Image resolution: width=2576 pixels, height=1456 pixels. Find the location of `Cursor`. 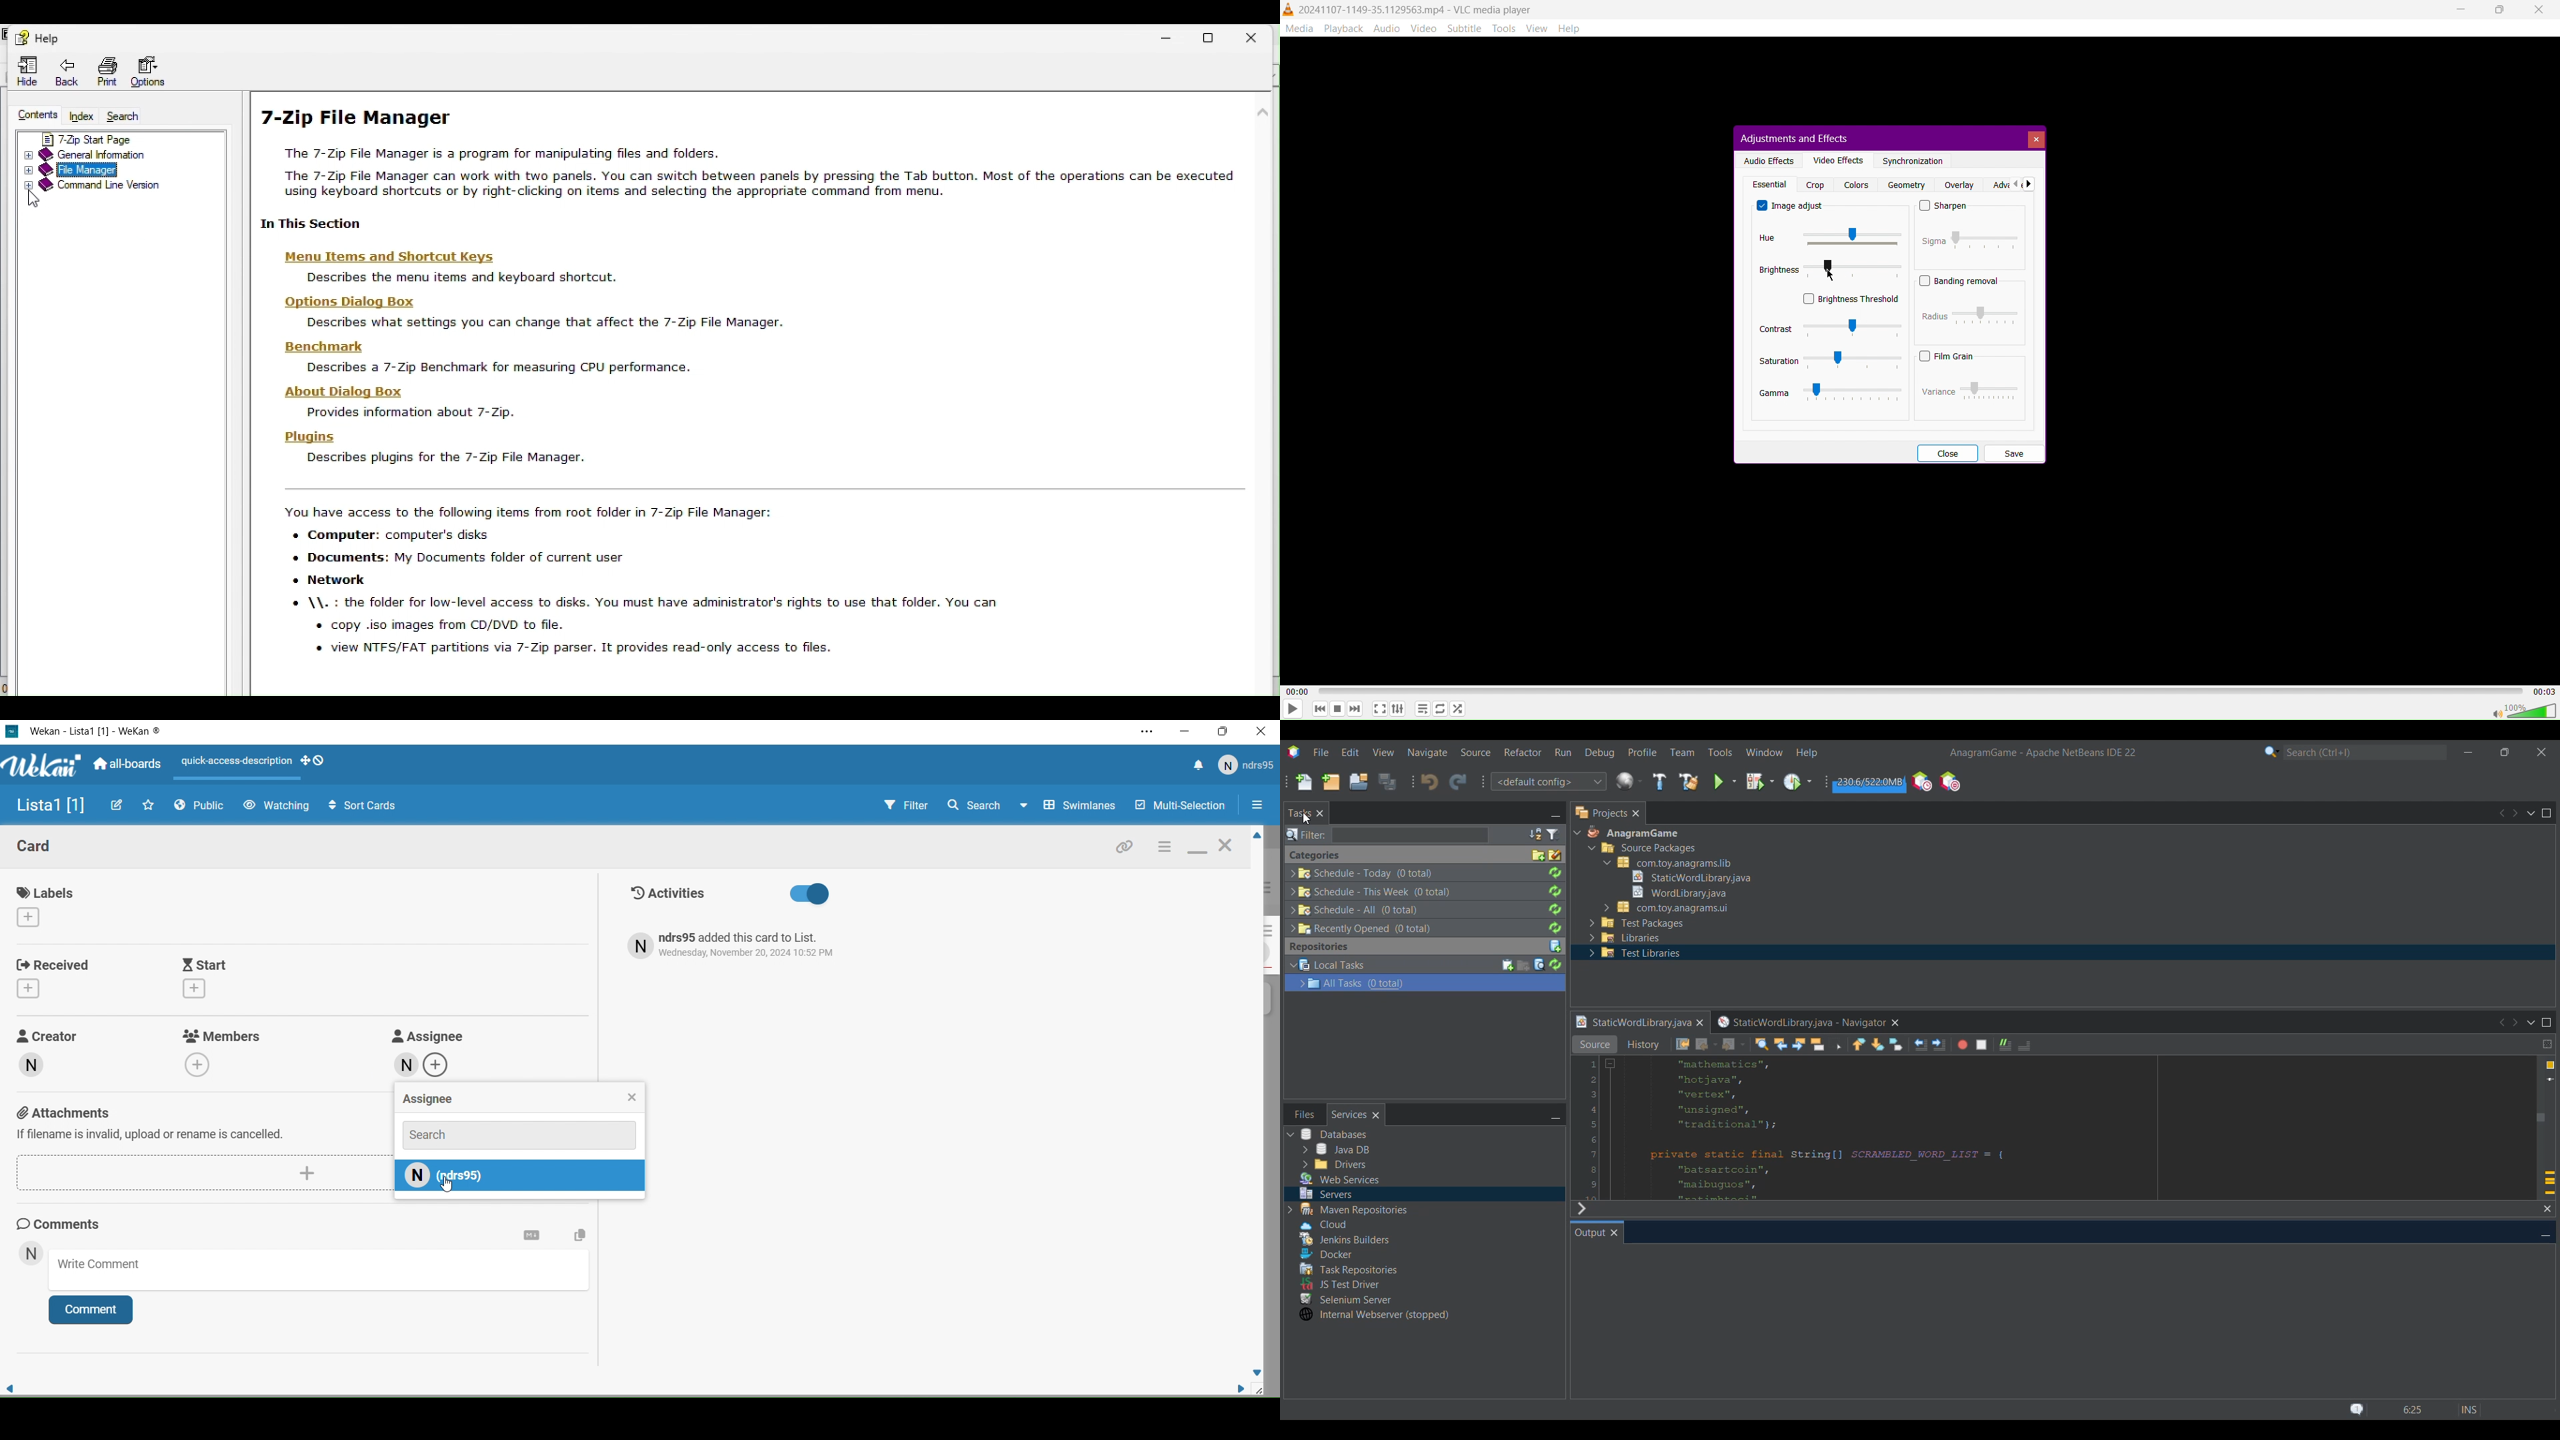

Cursor is located at coordinates (36, 200).